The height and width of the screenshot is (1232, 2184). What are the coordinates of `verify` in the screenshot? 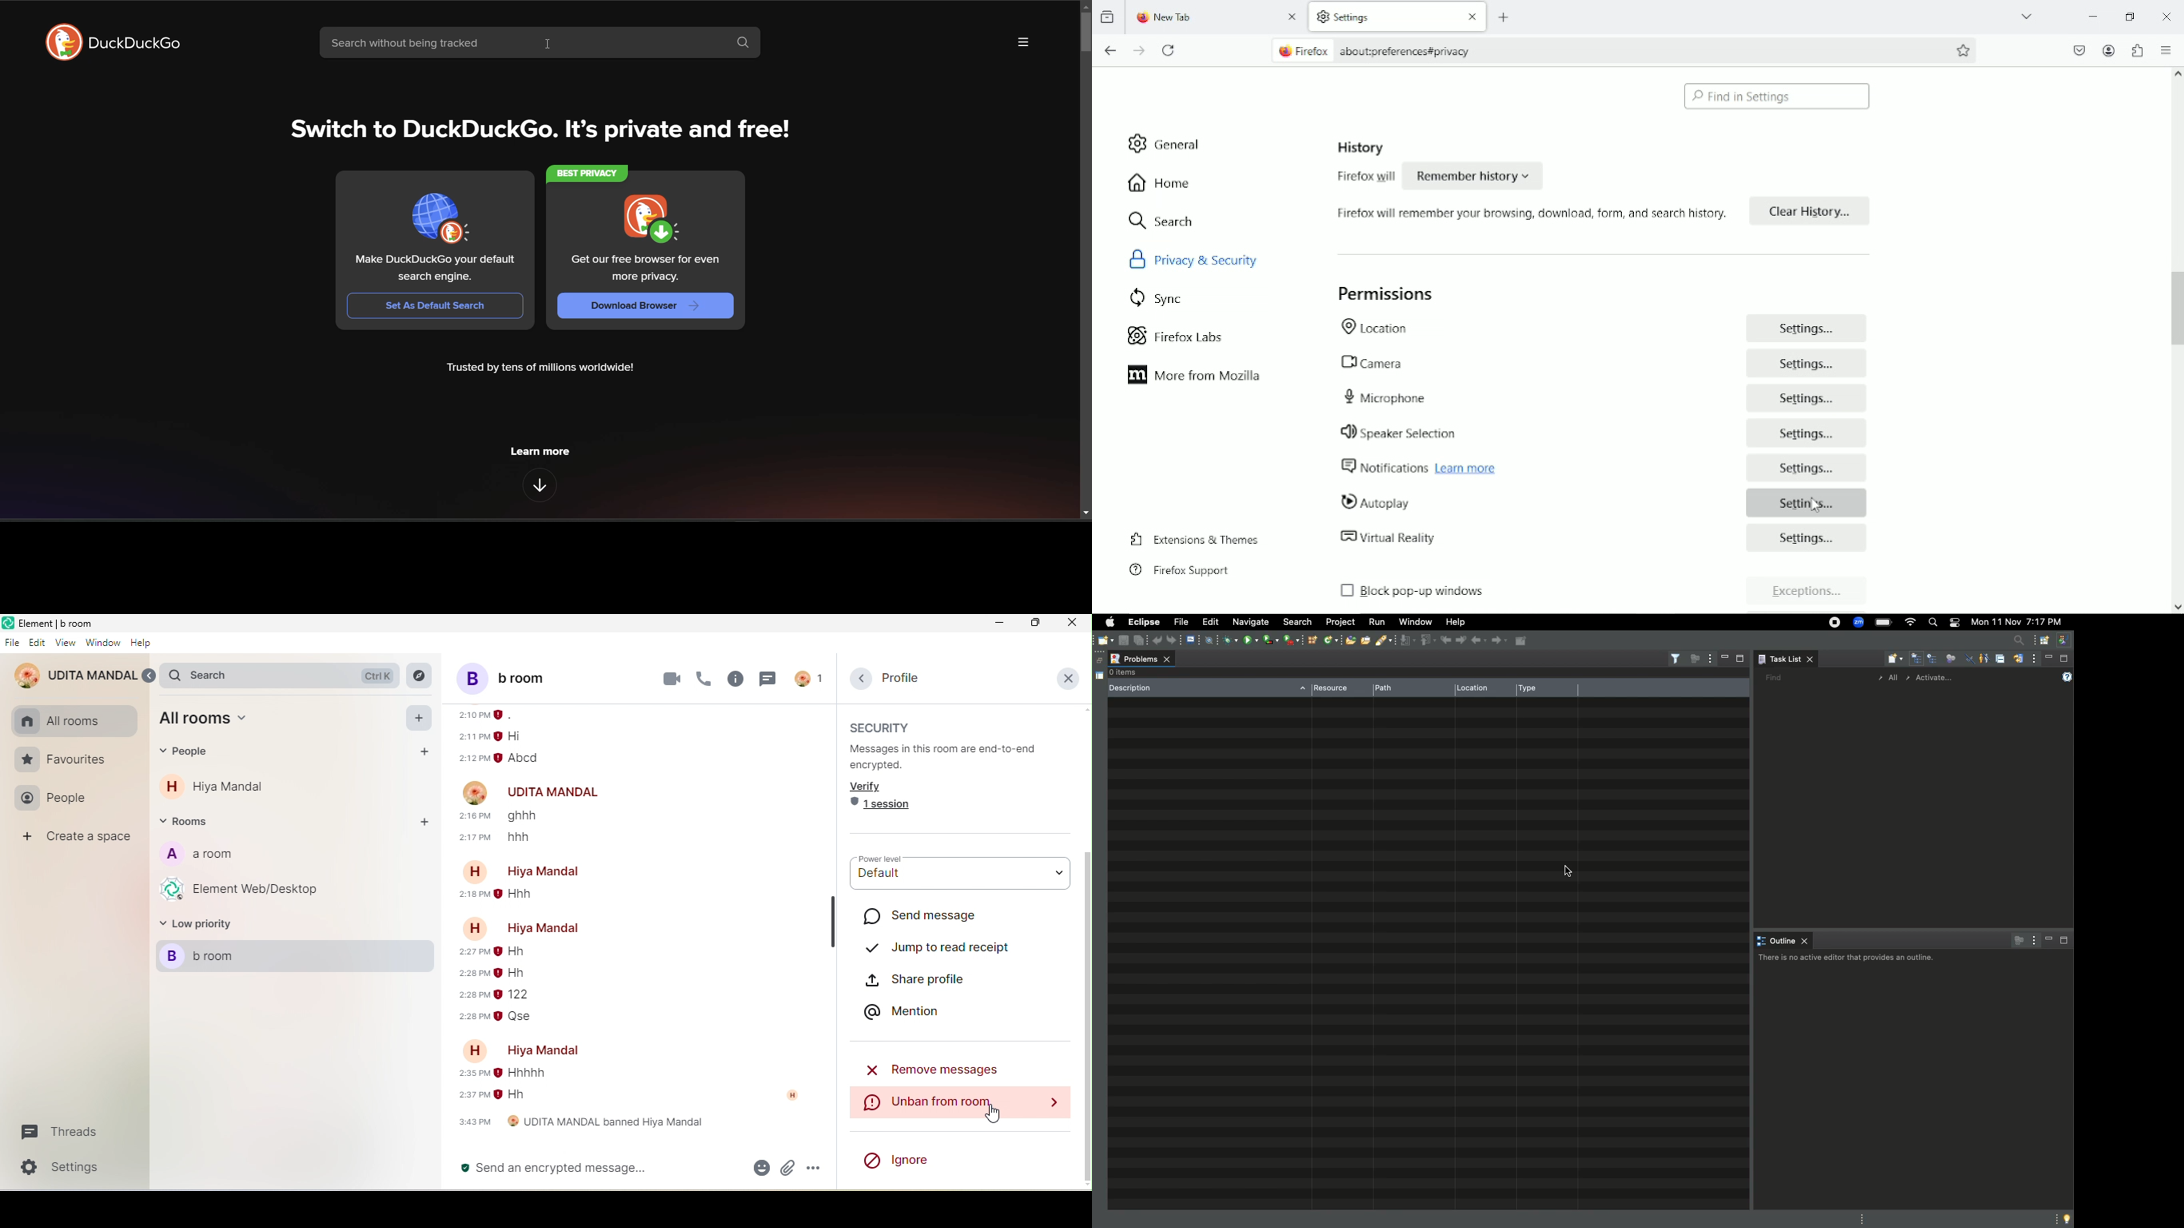 It's located at (871, 787).